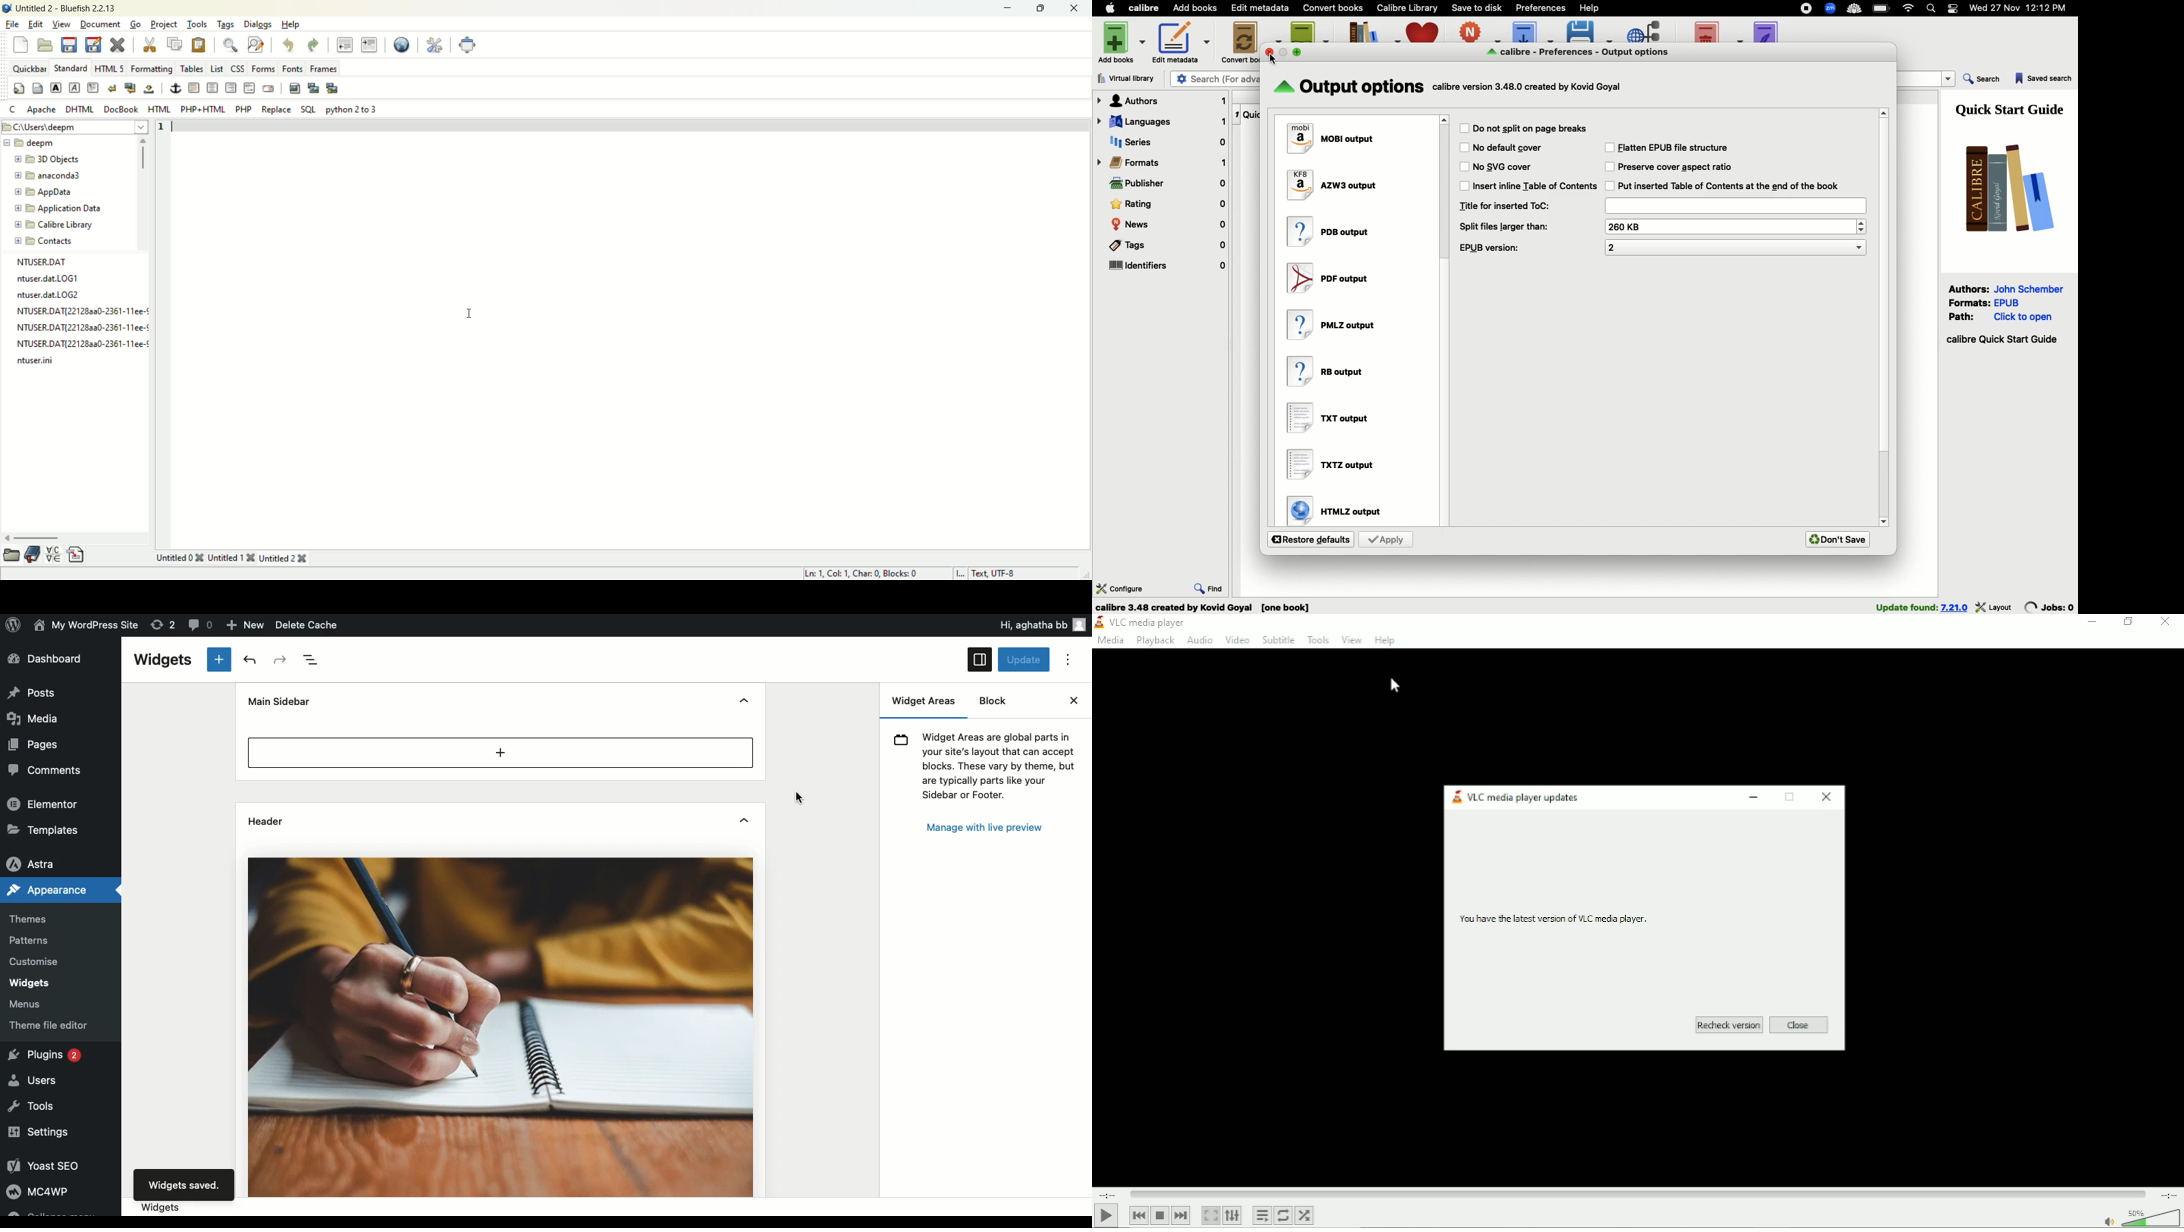  Describe the element at coordinates (990, 702) in the screenshot. I see `Block` at that location.